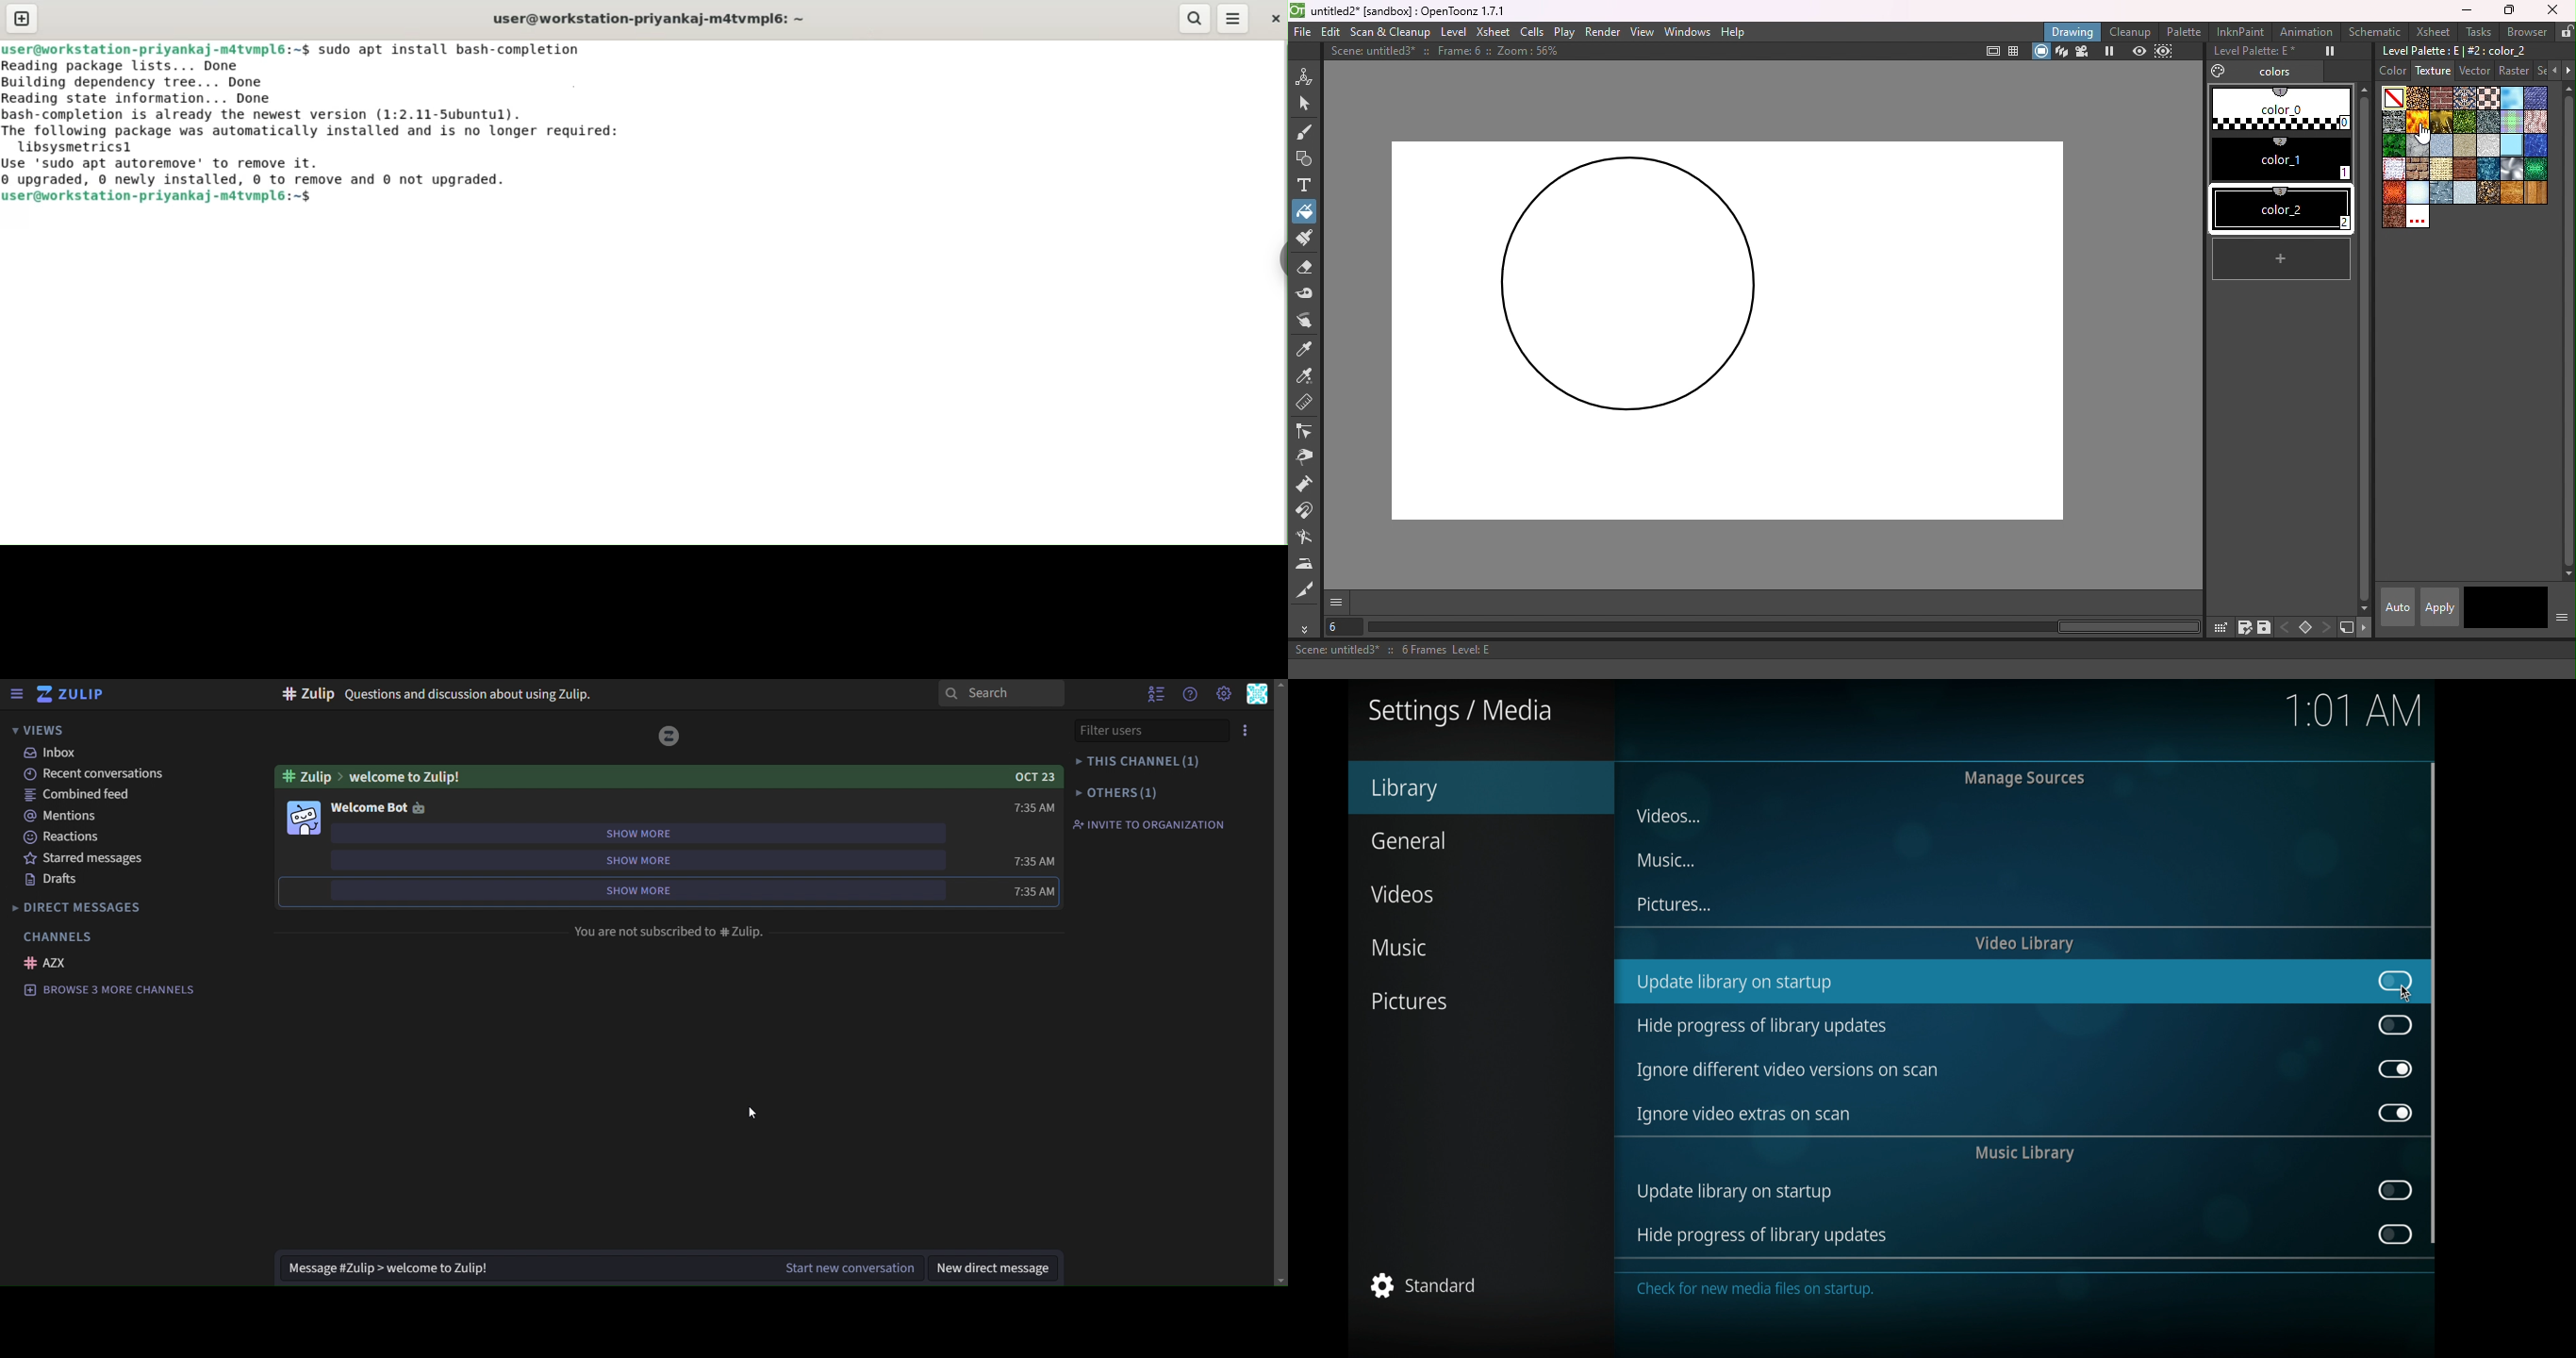 The width and height of the screenshot is (2576, 1372). What do you see at coordinates (1531, 32) in the screenshot?
I see `Cells` at bounding box center [1531, 32].